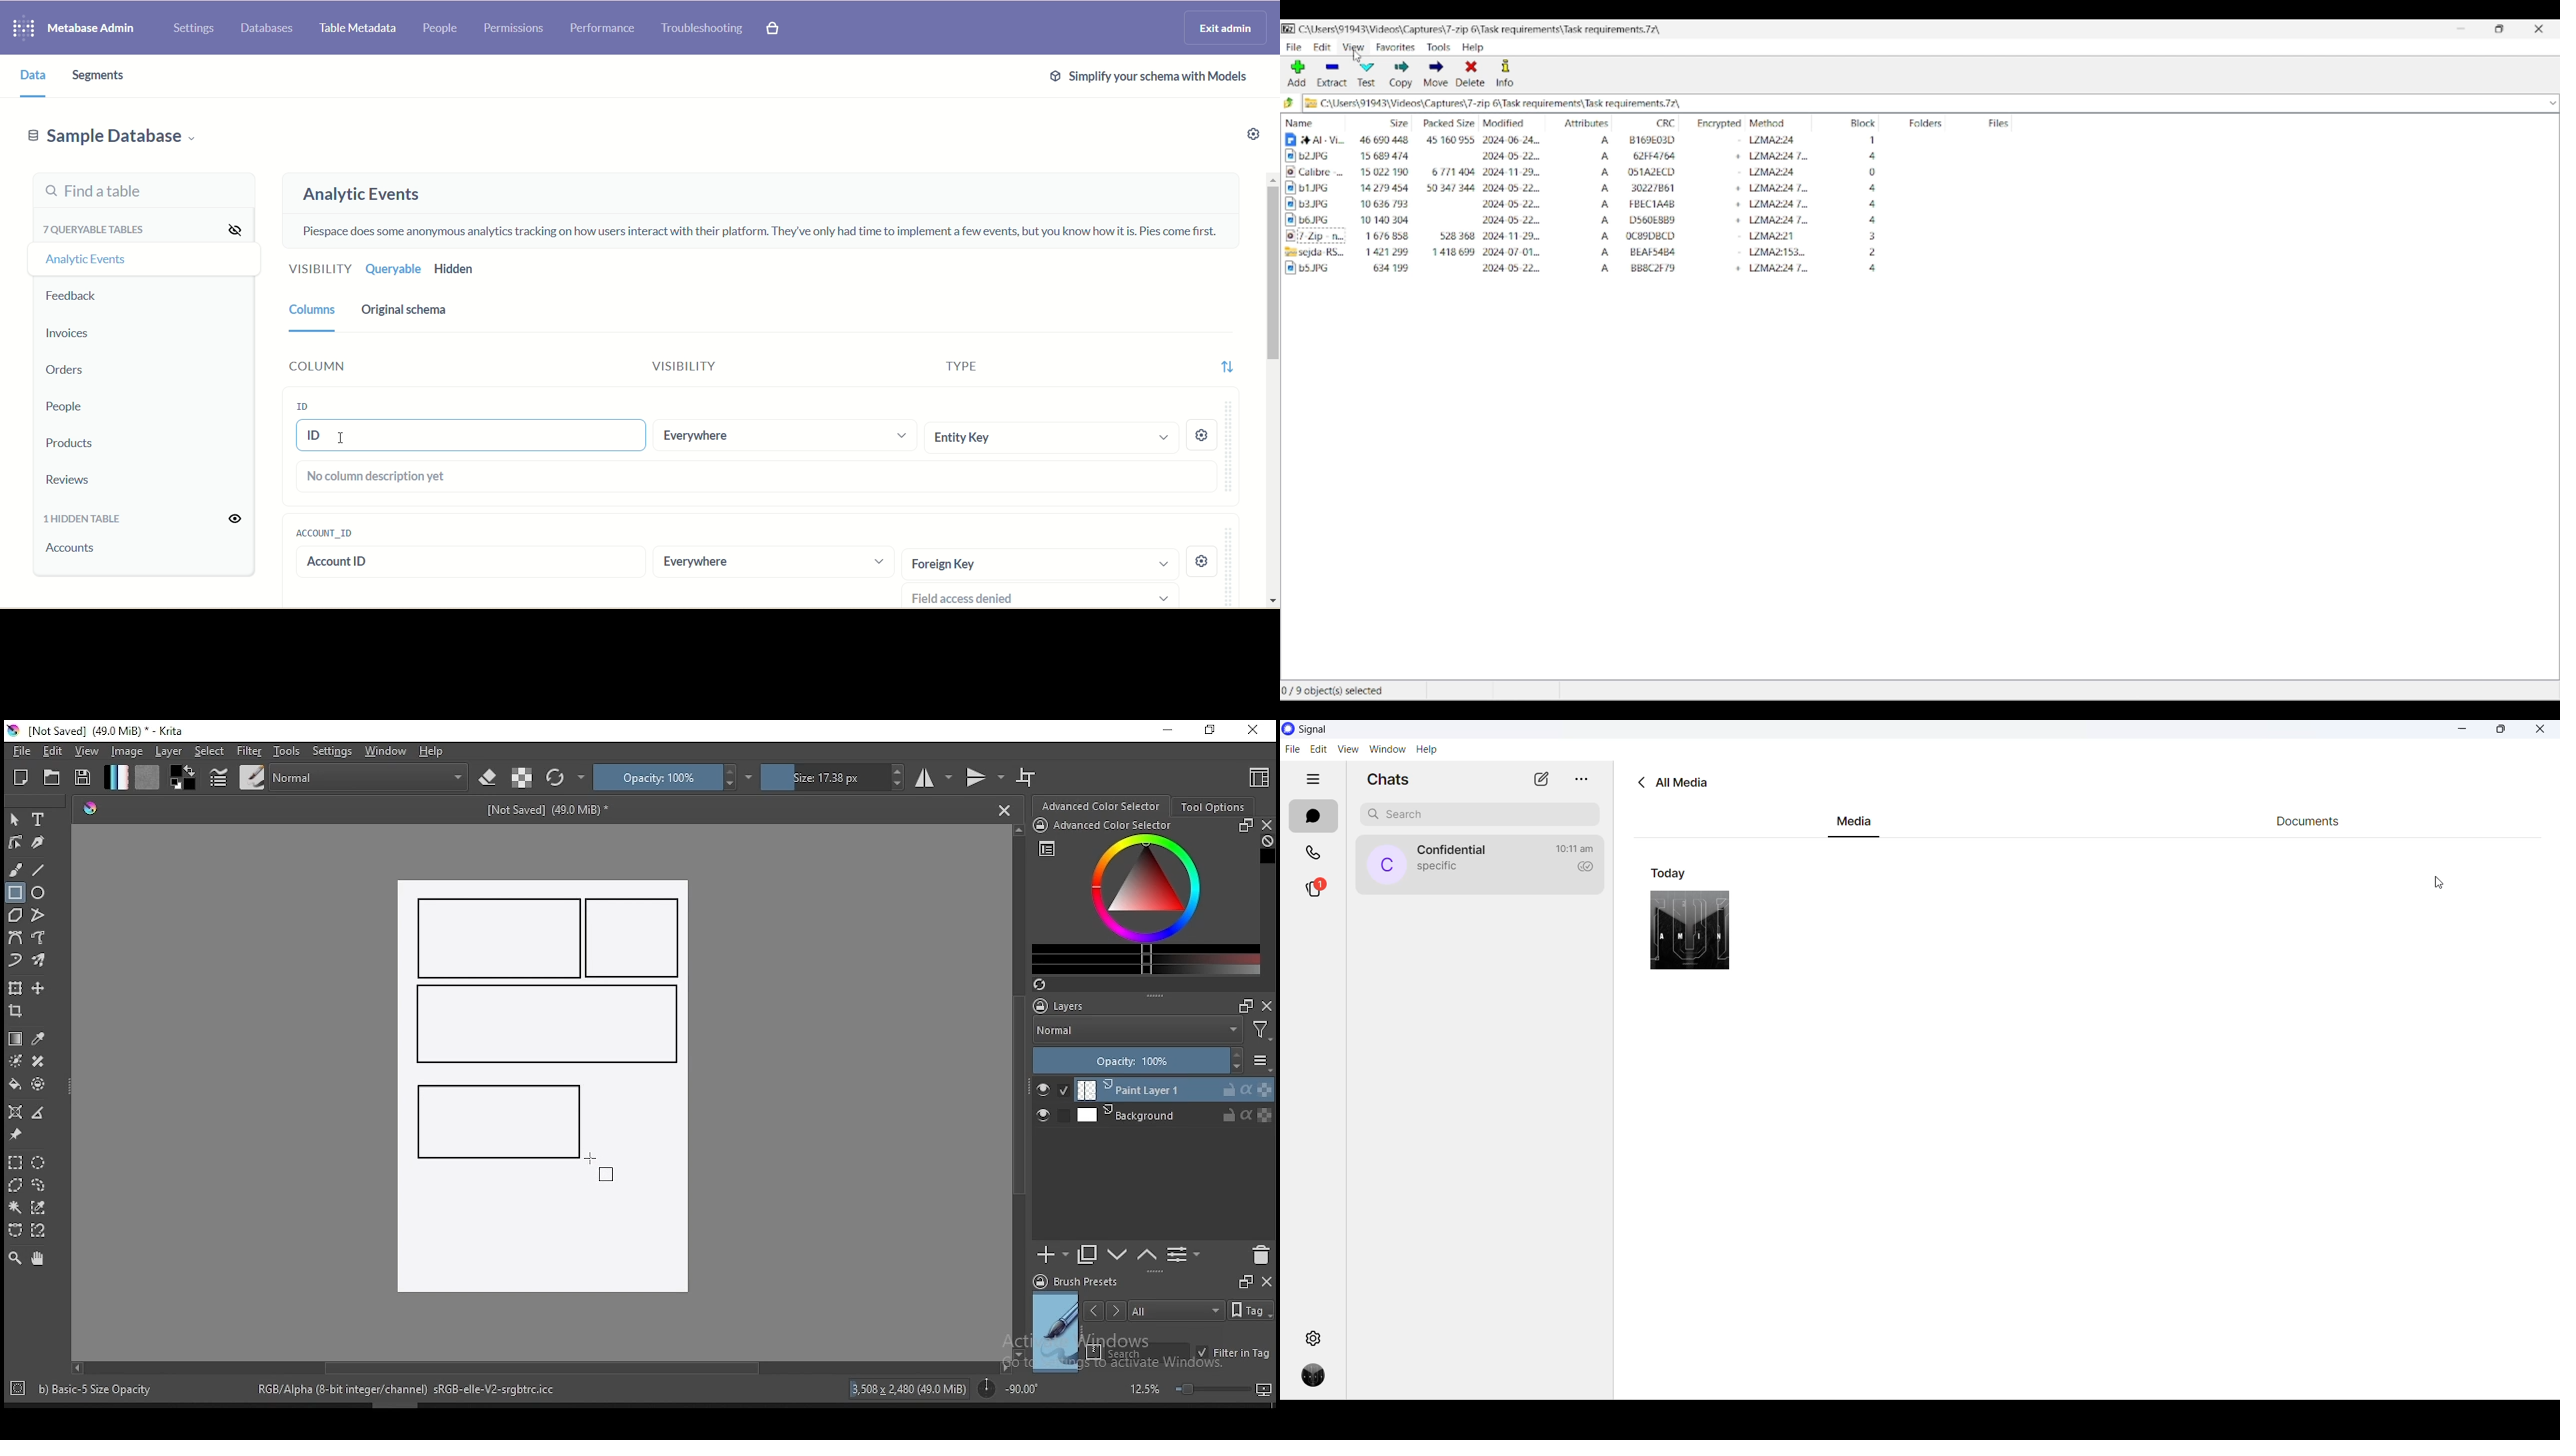 The image size is (2576, 1456). Describe the element at coordinates (15, 1257) in the screenshot. I see `zoom tool` at that location.